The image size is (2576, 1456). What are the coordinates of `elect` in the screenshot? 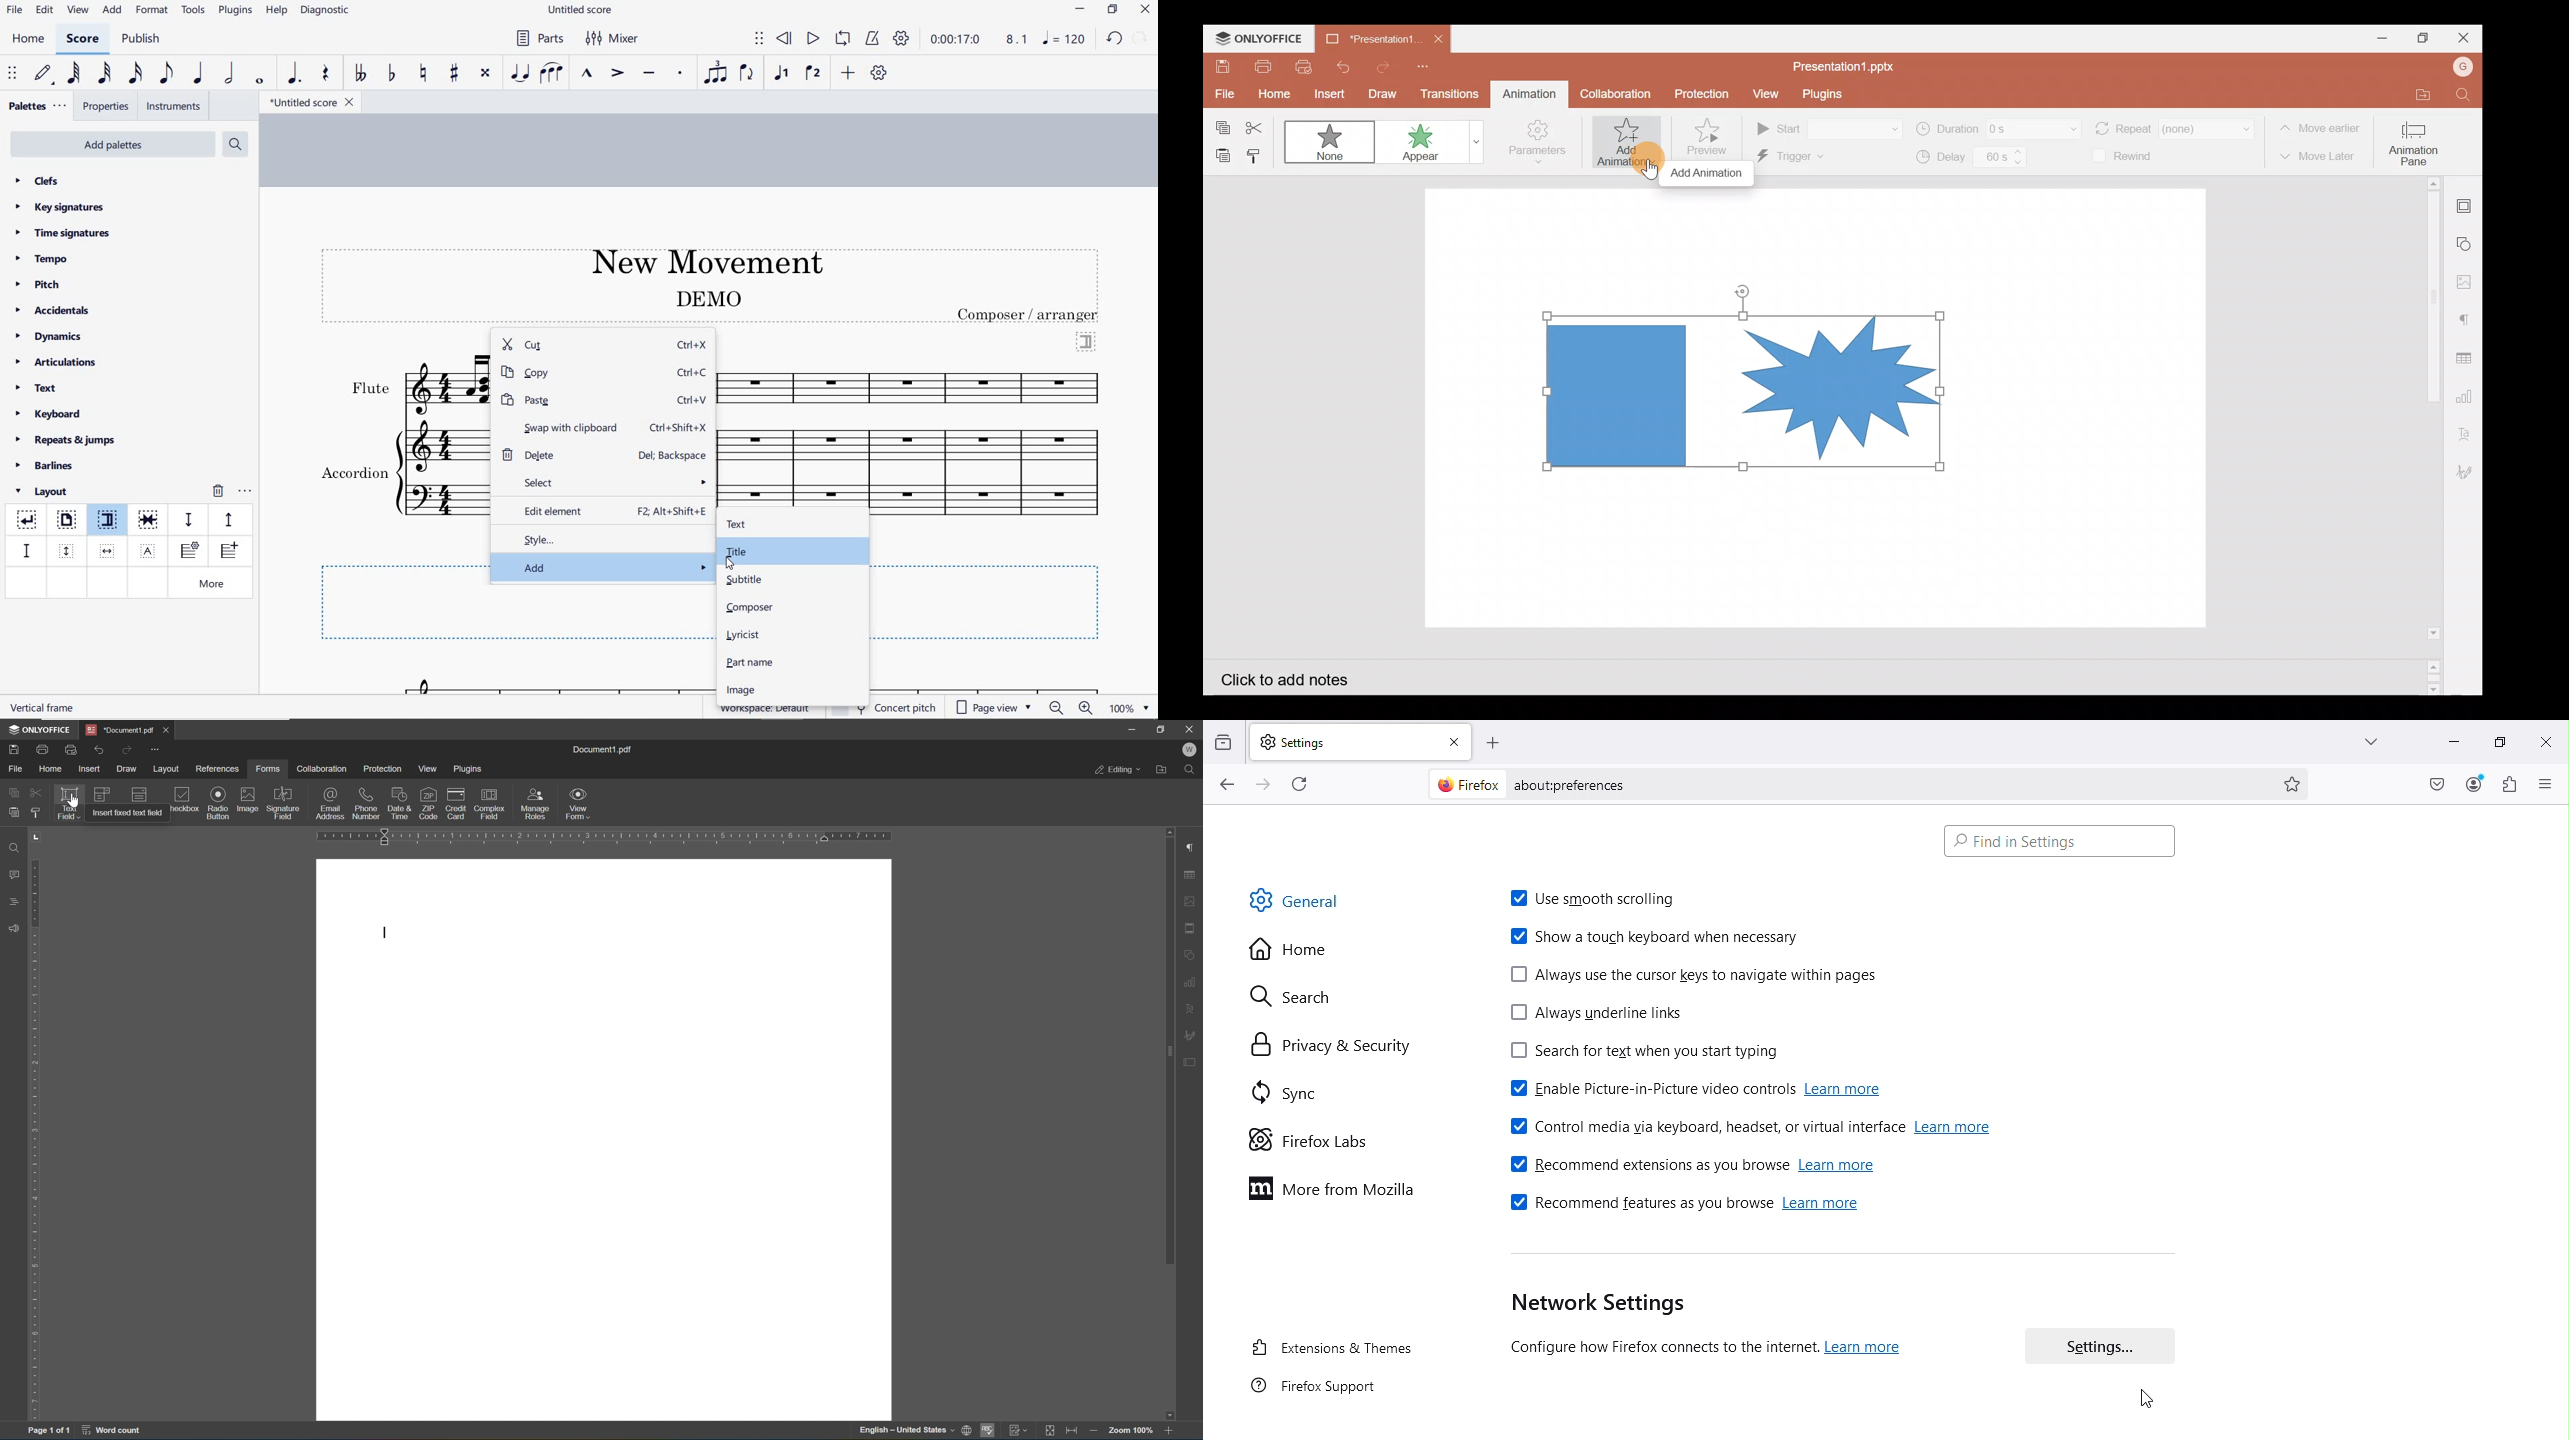 It's located at (607, 481).